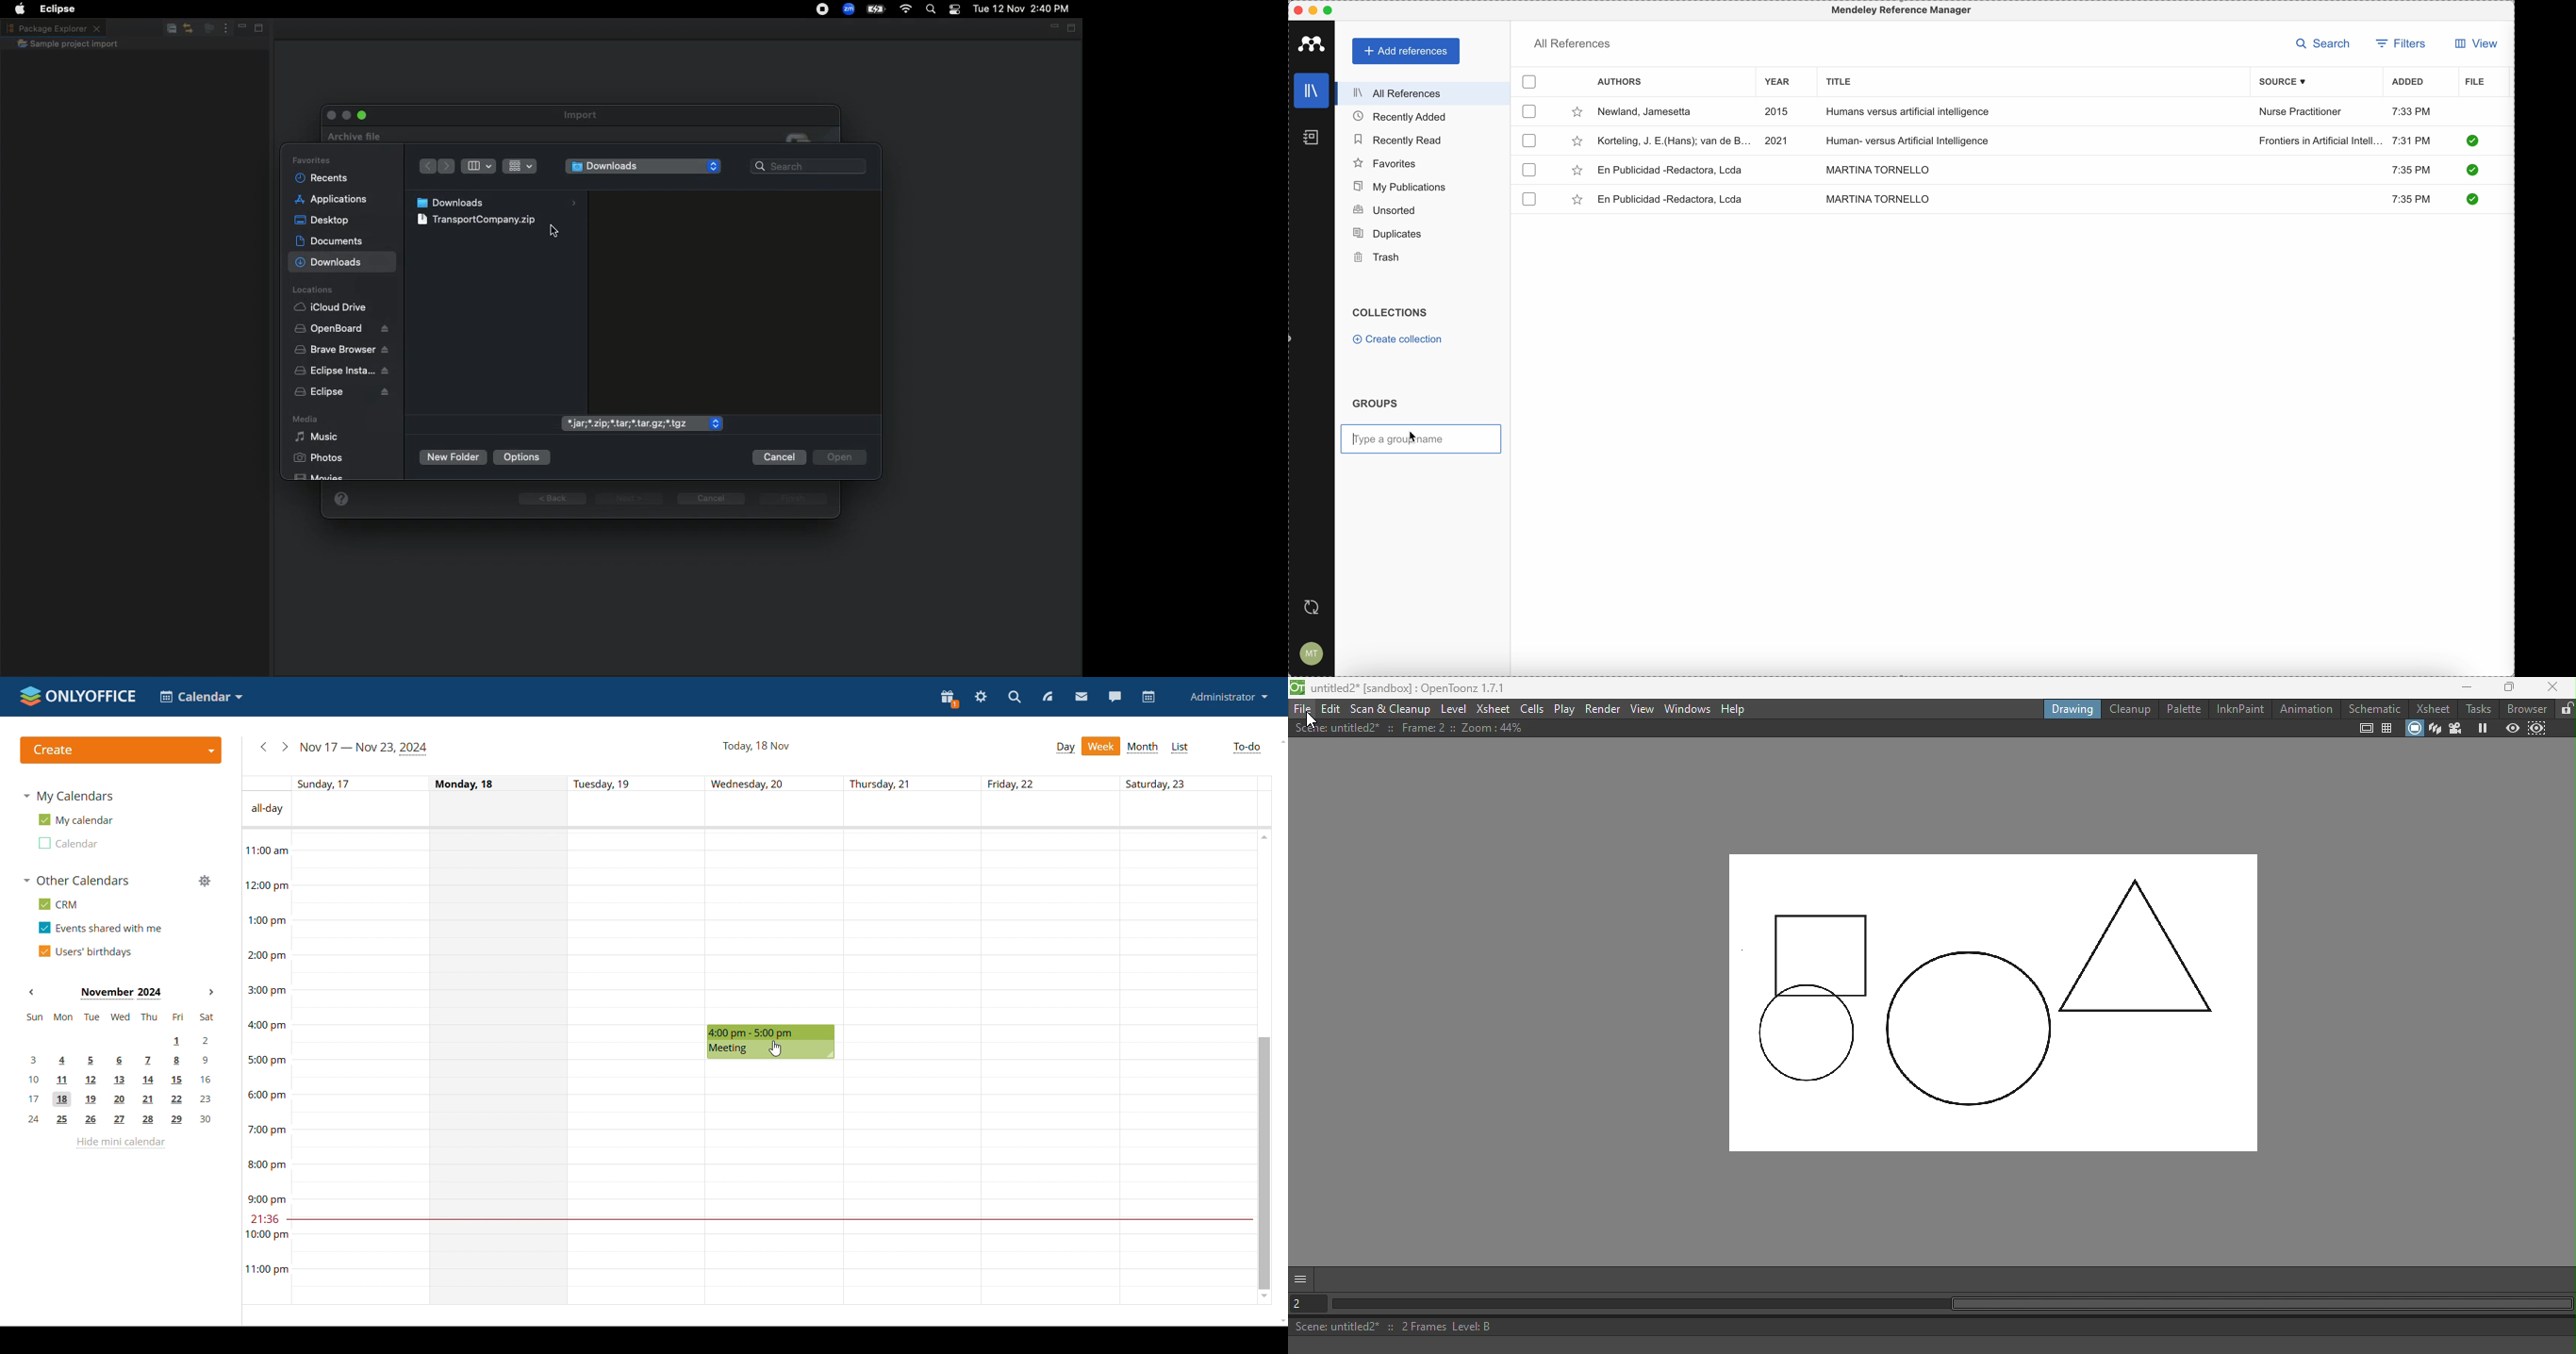 This screenshot has height=1372, width=2576. What do you see at coordinates (1312, 140) in the screenshot?
I see `notebooks` at bounding box center [1312, 140].